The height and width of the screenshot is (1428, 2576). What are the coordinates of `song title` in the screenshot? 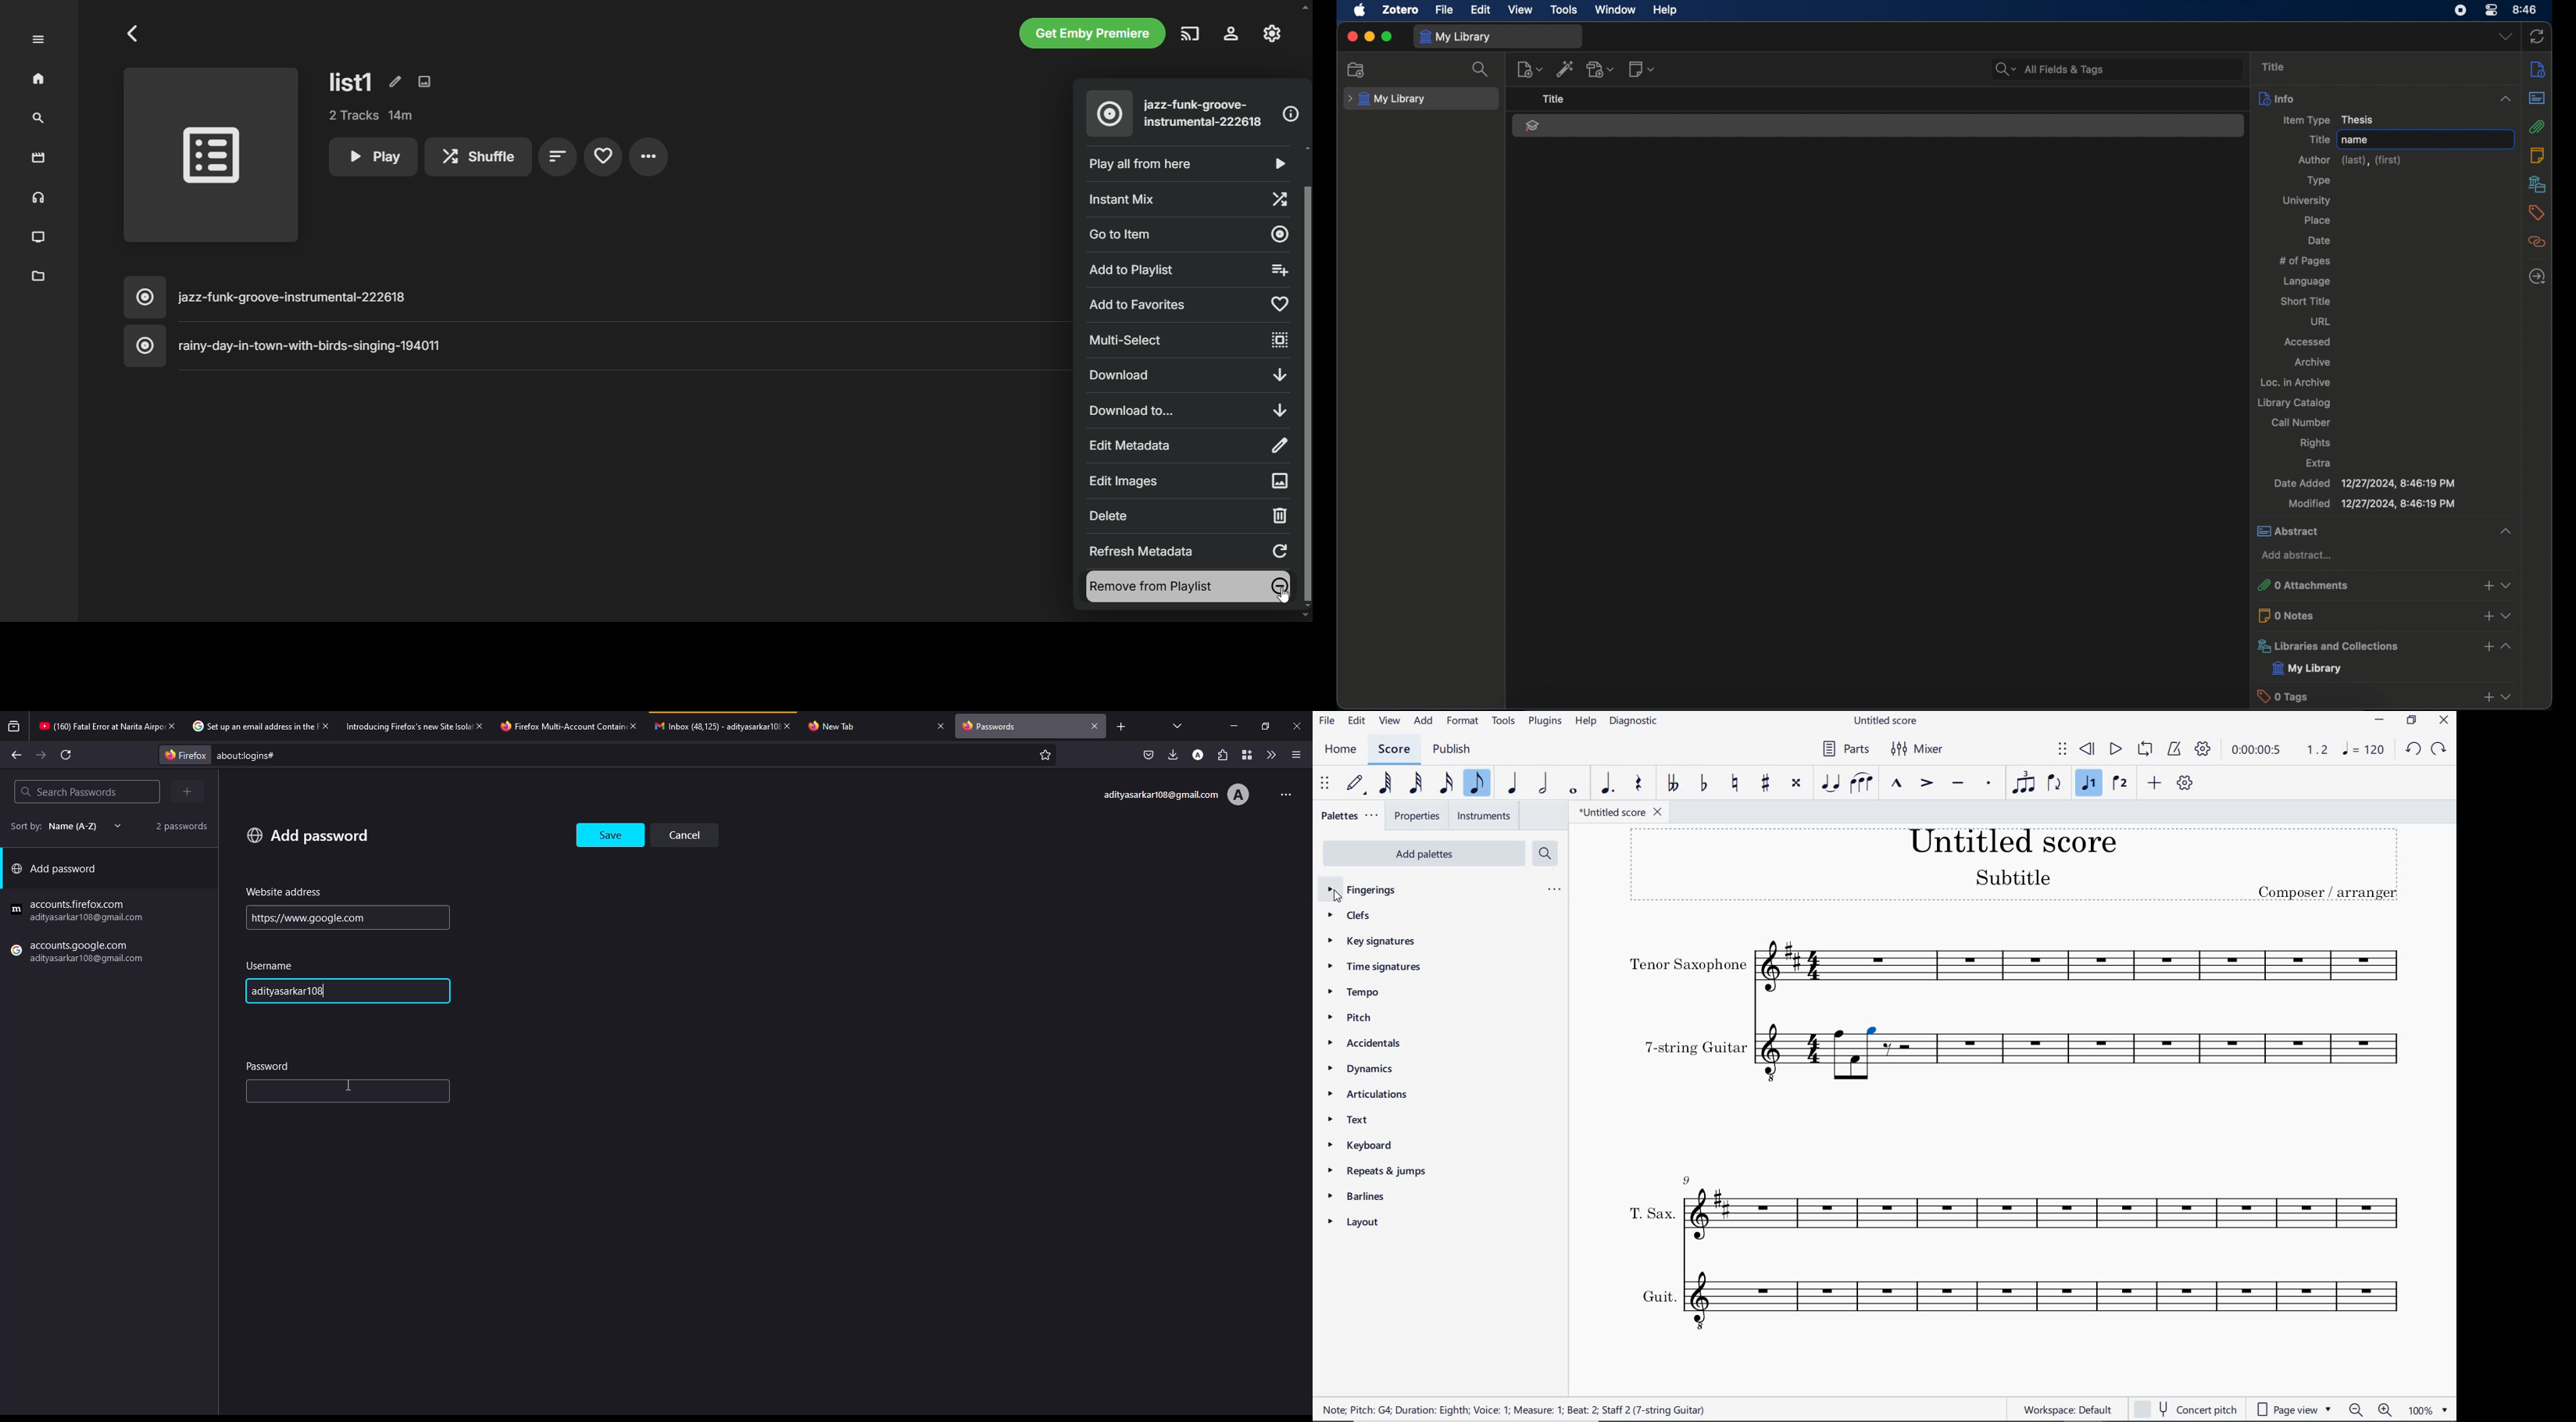 It's located at (1205, 113).